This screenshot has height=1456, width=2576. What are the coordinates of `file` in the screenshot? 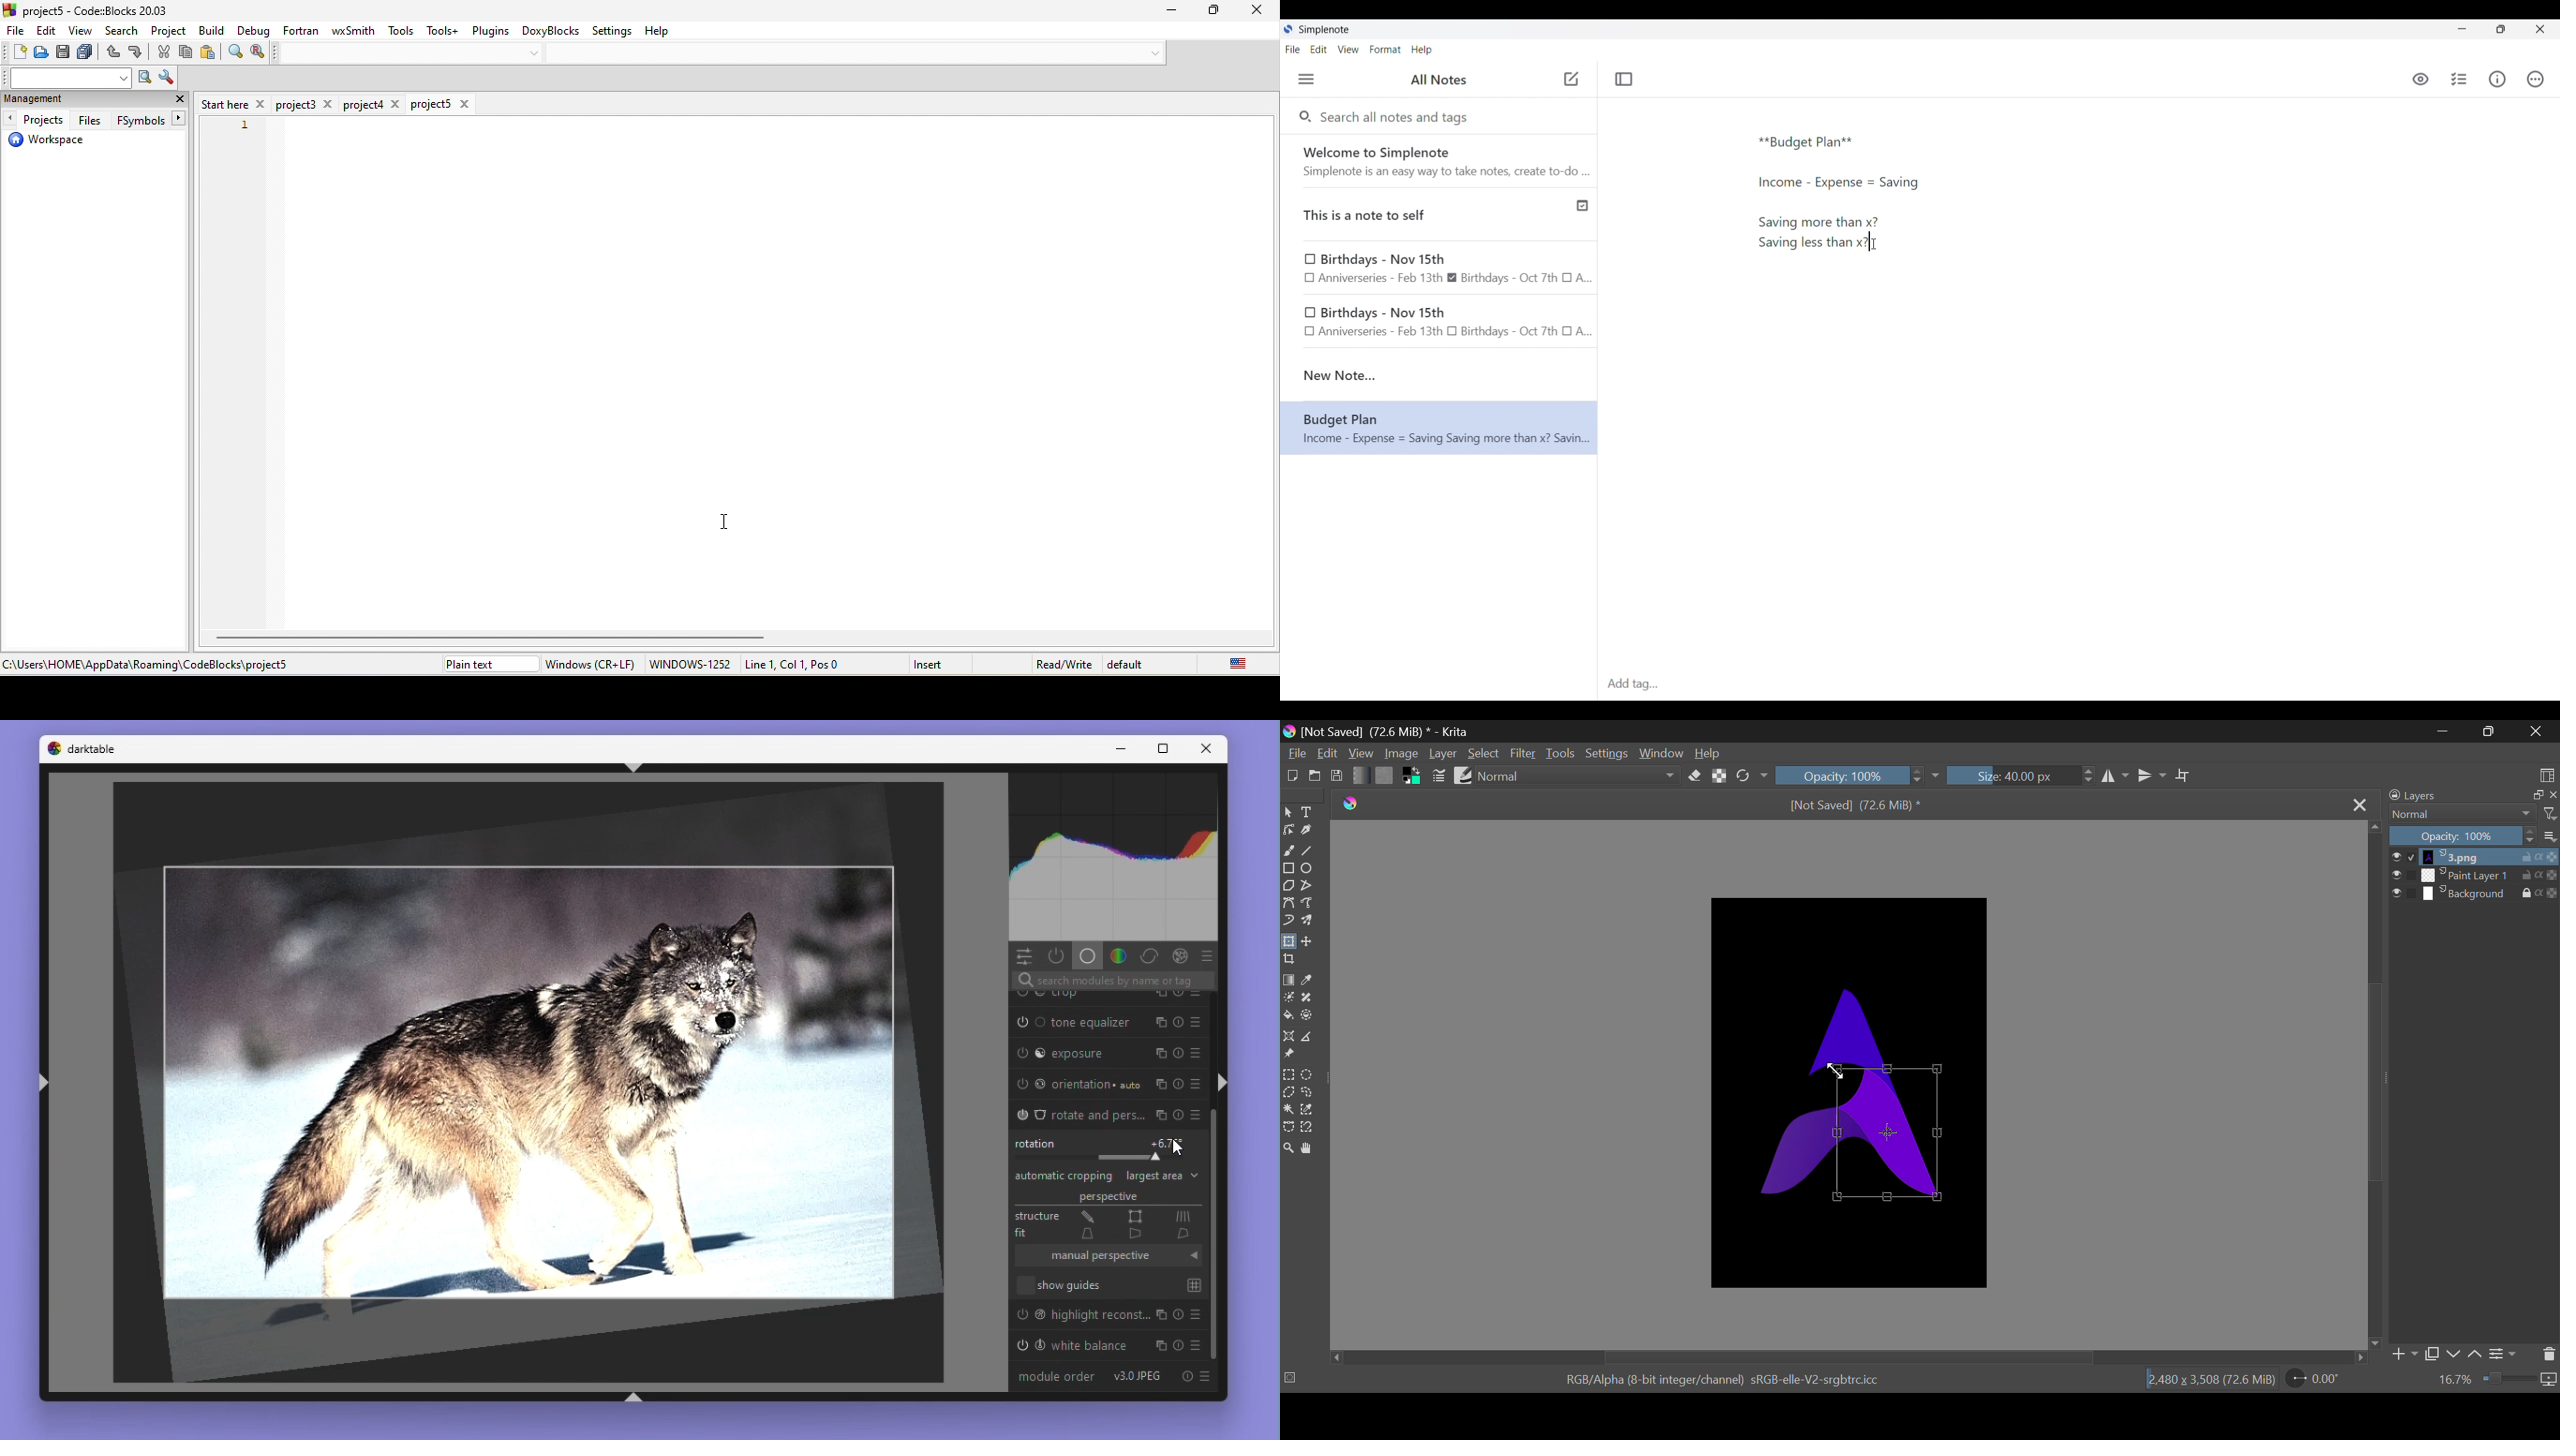 It's located at (15, 33).